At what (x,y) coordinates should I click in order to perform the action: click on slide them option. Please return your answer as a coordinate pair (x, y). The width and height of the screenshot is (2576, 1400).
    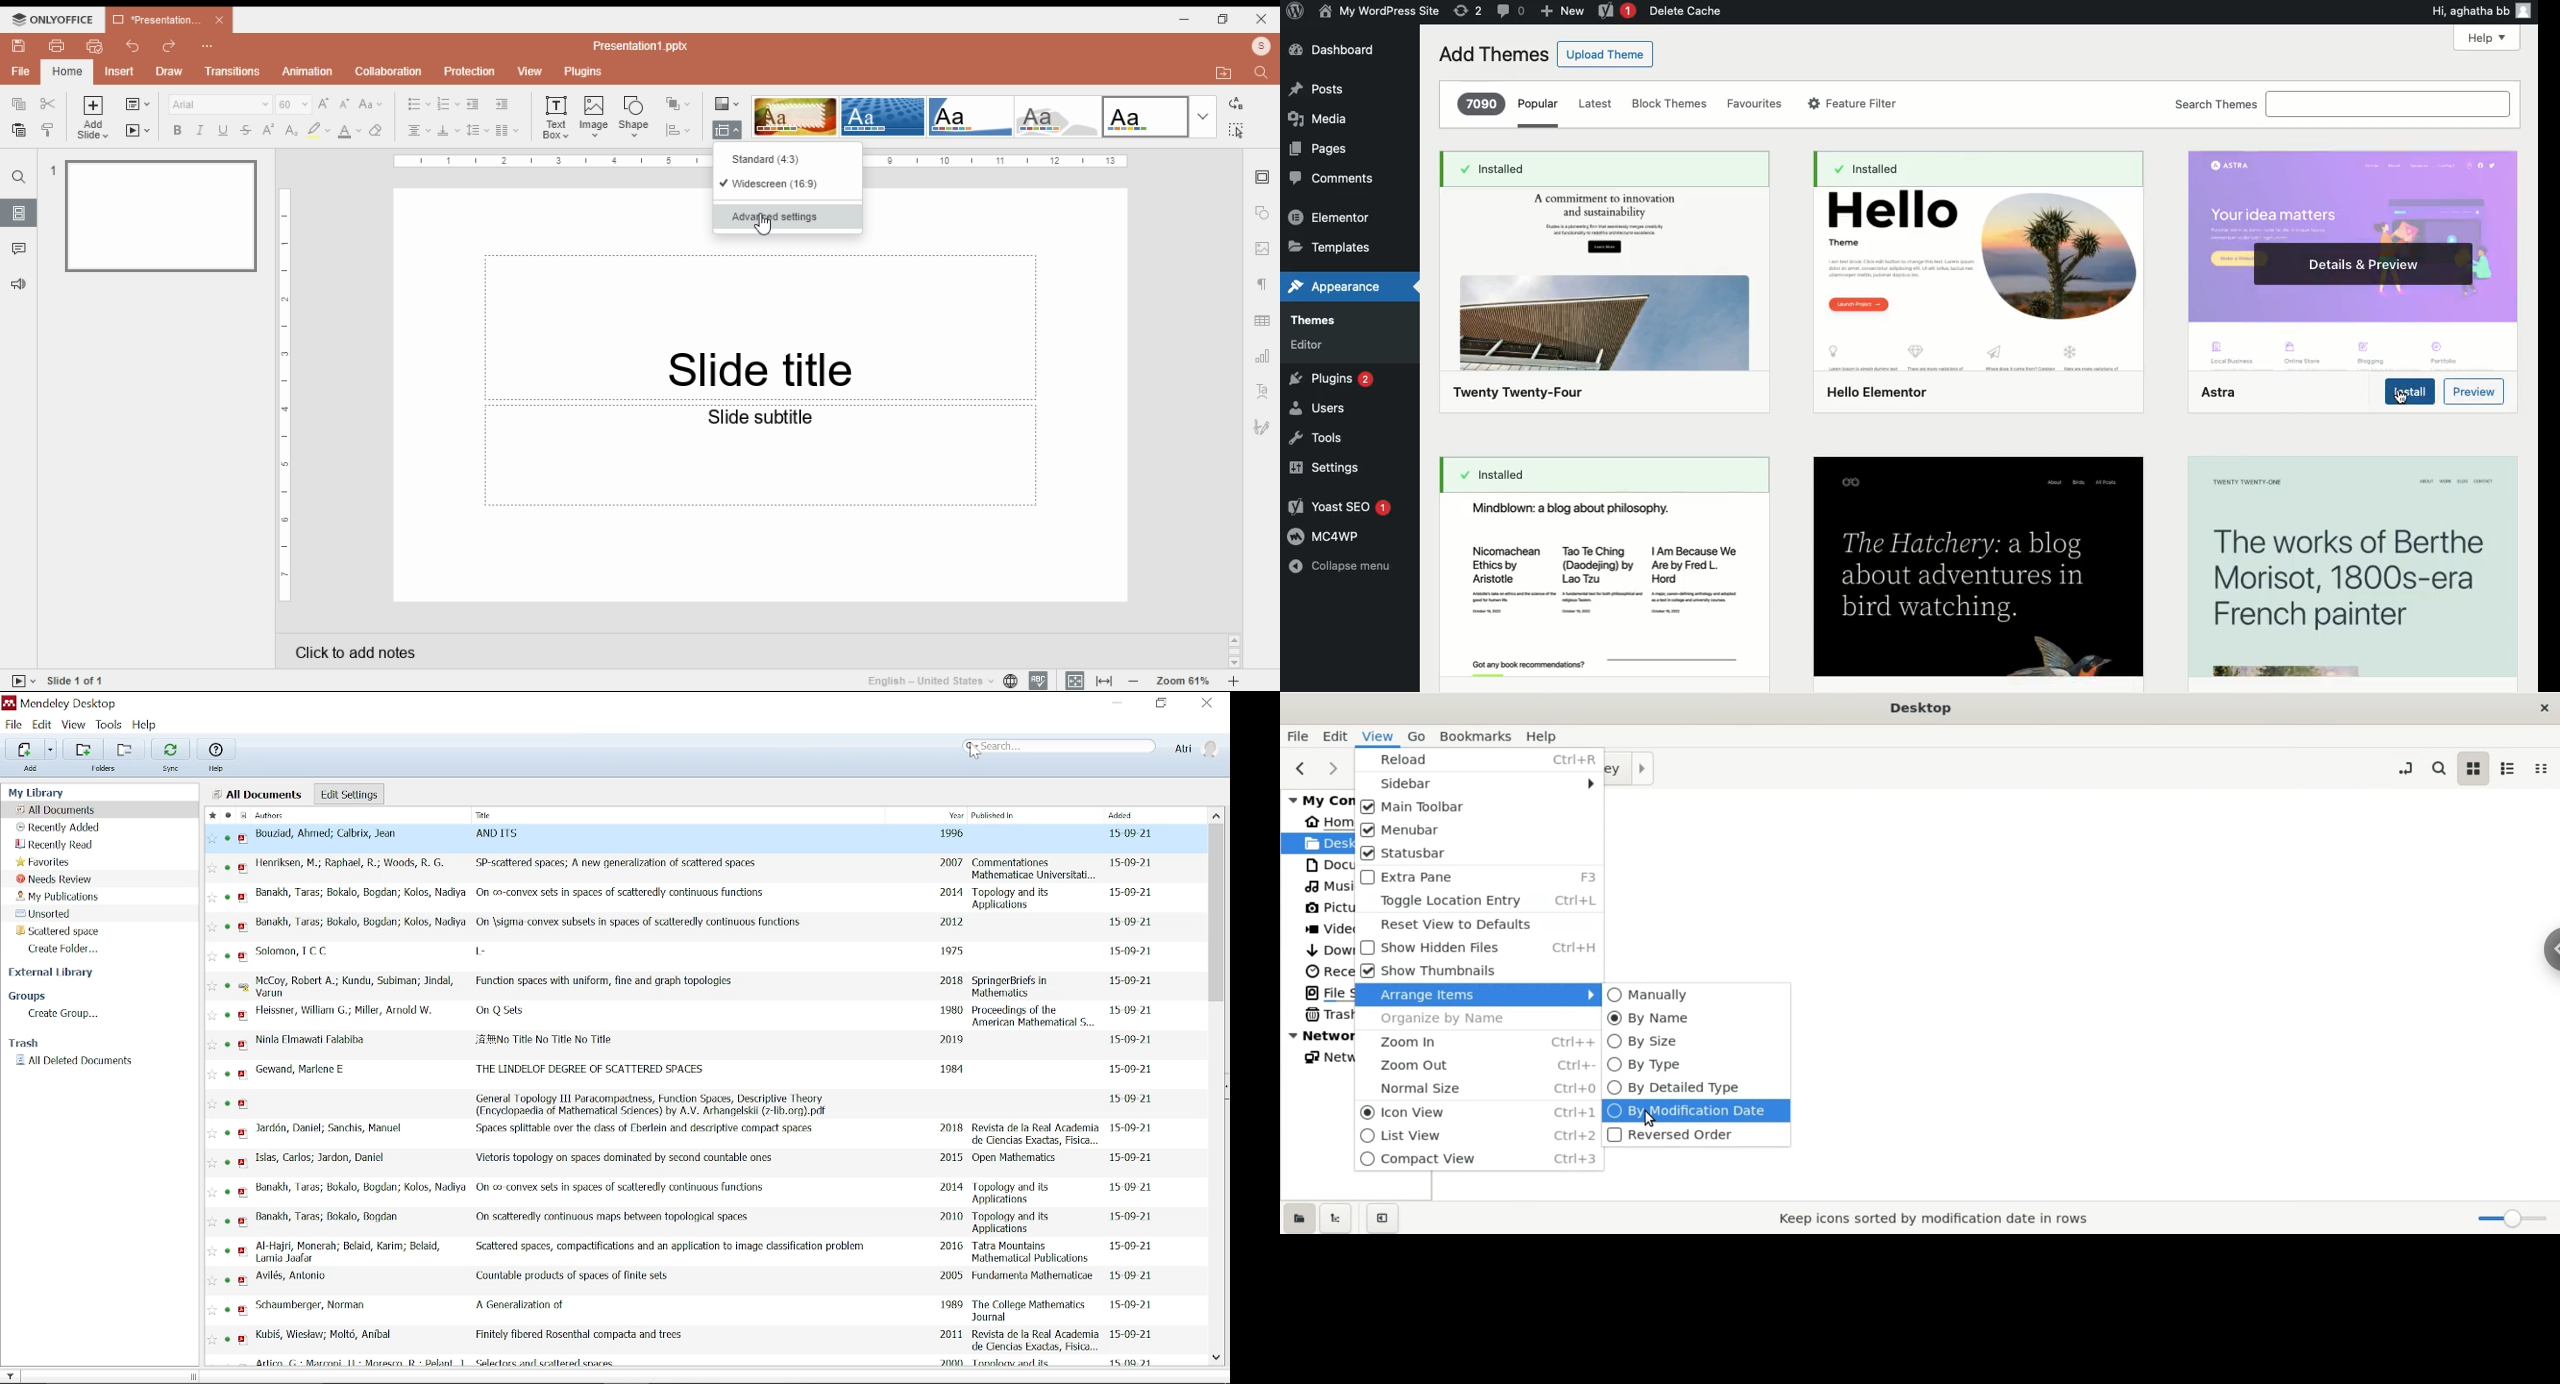
    Looking at the image, I should click on (972, 116).